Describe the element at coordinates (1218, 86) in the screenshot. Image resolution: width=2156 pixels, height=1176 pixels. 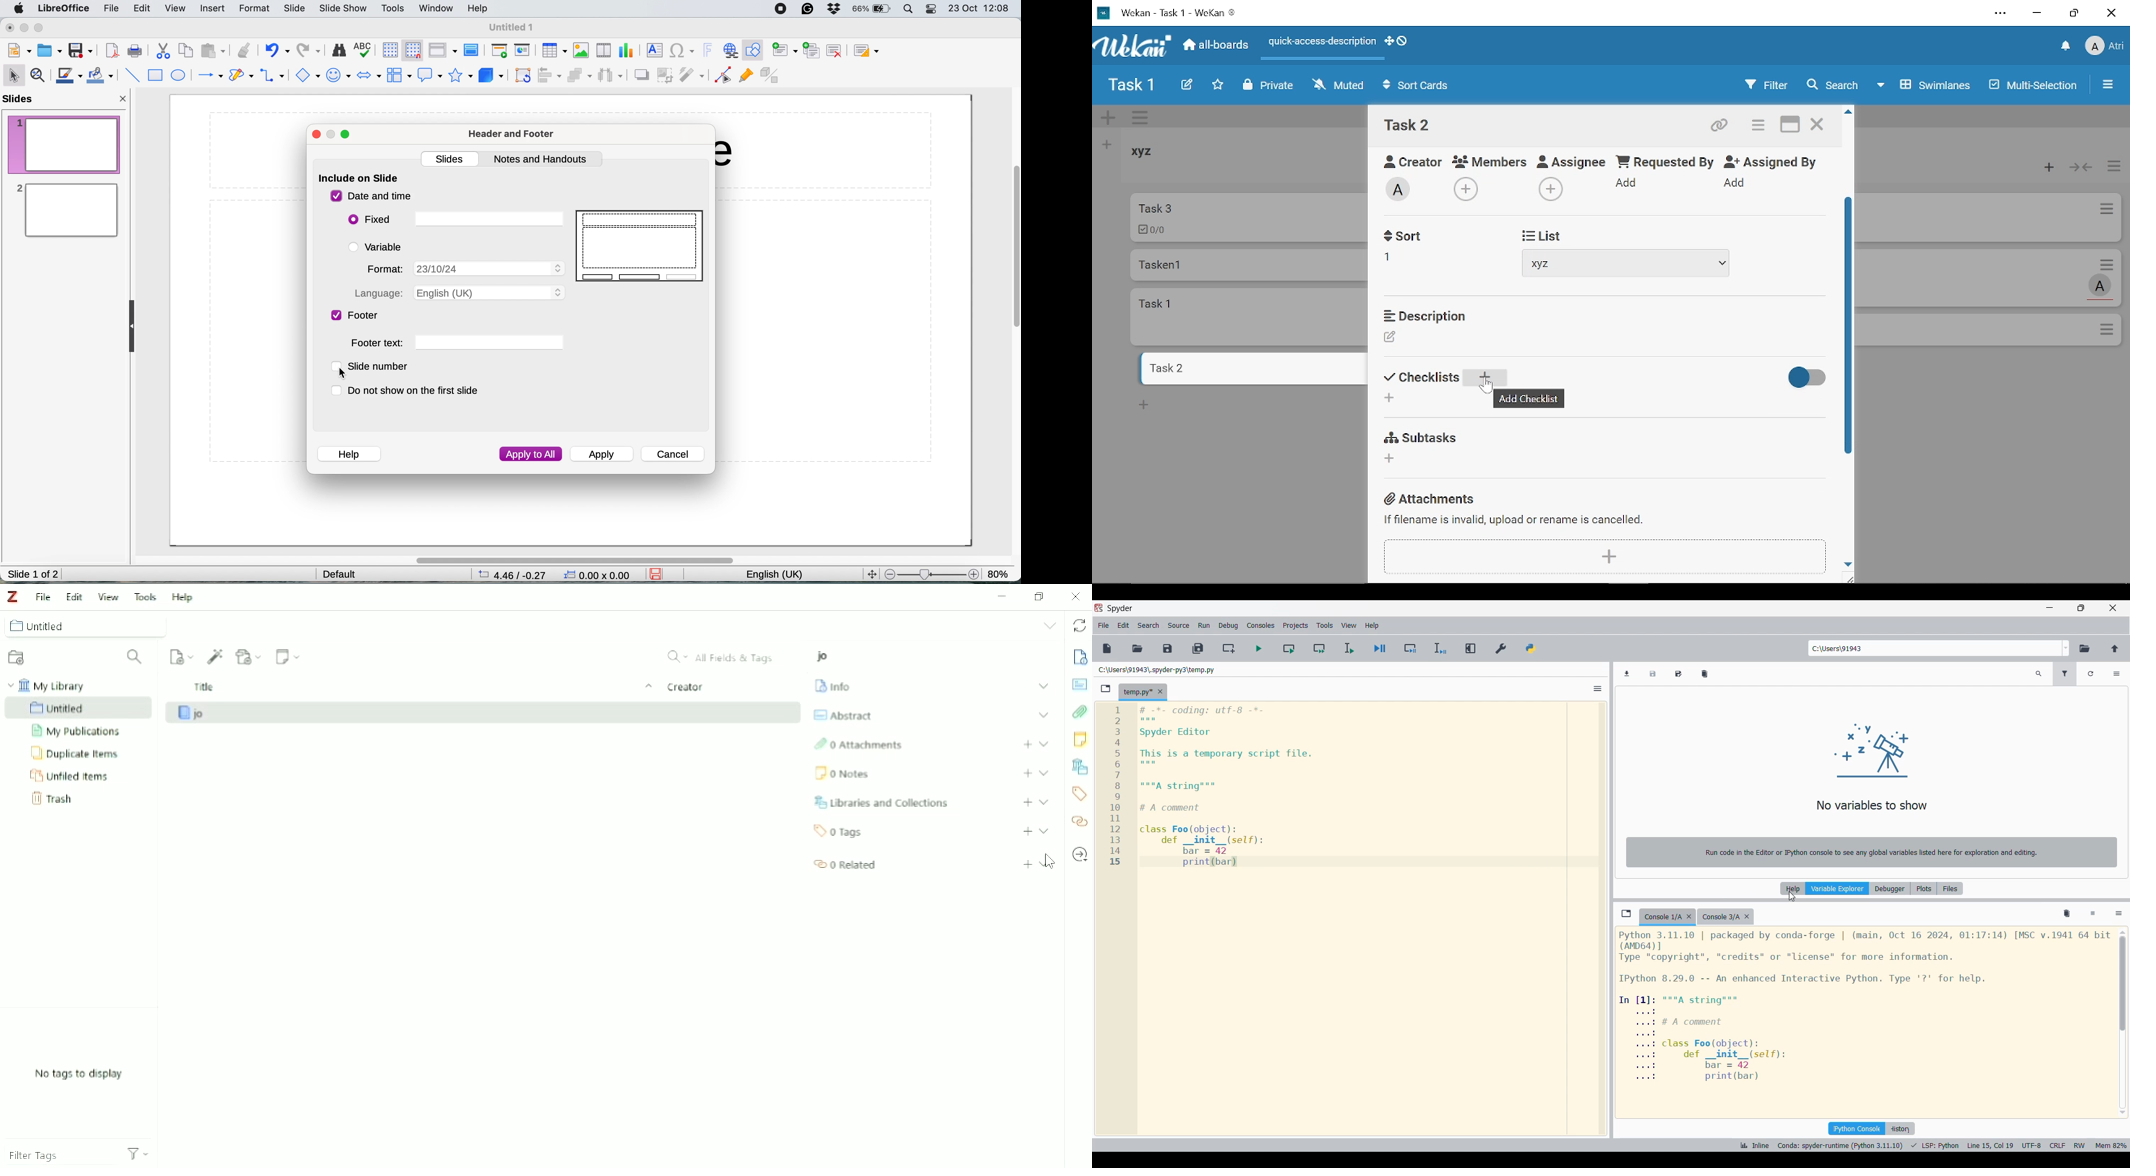
I see `Click here to star this board` at that location.